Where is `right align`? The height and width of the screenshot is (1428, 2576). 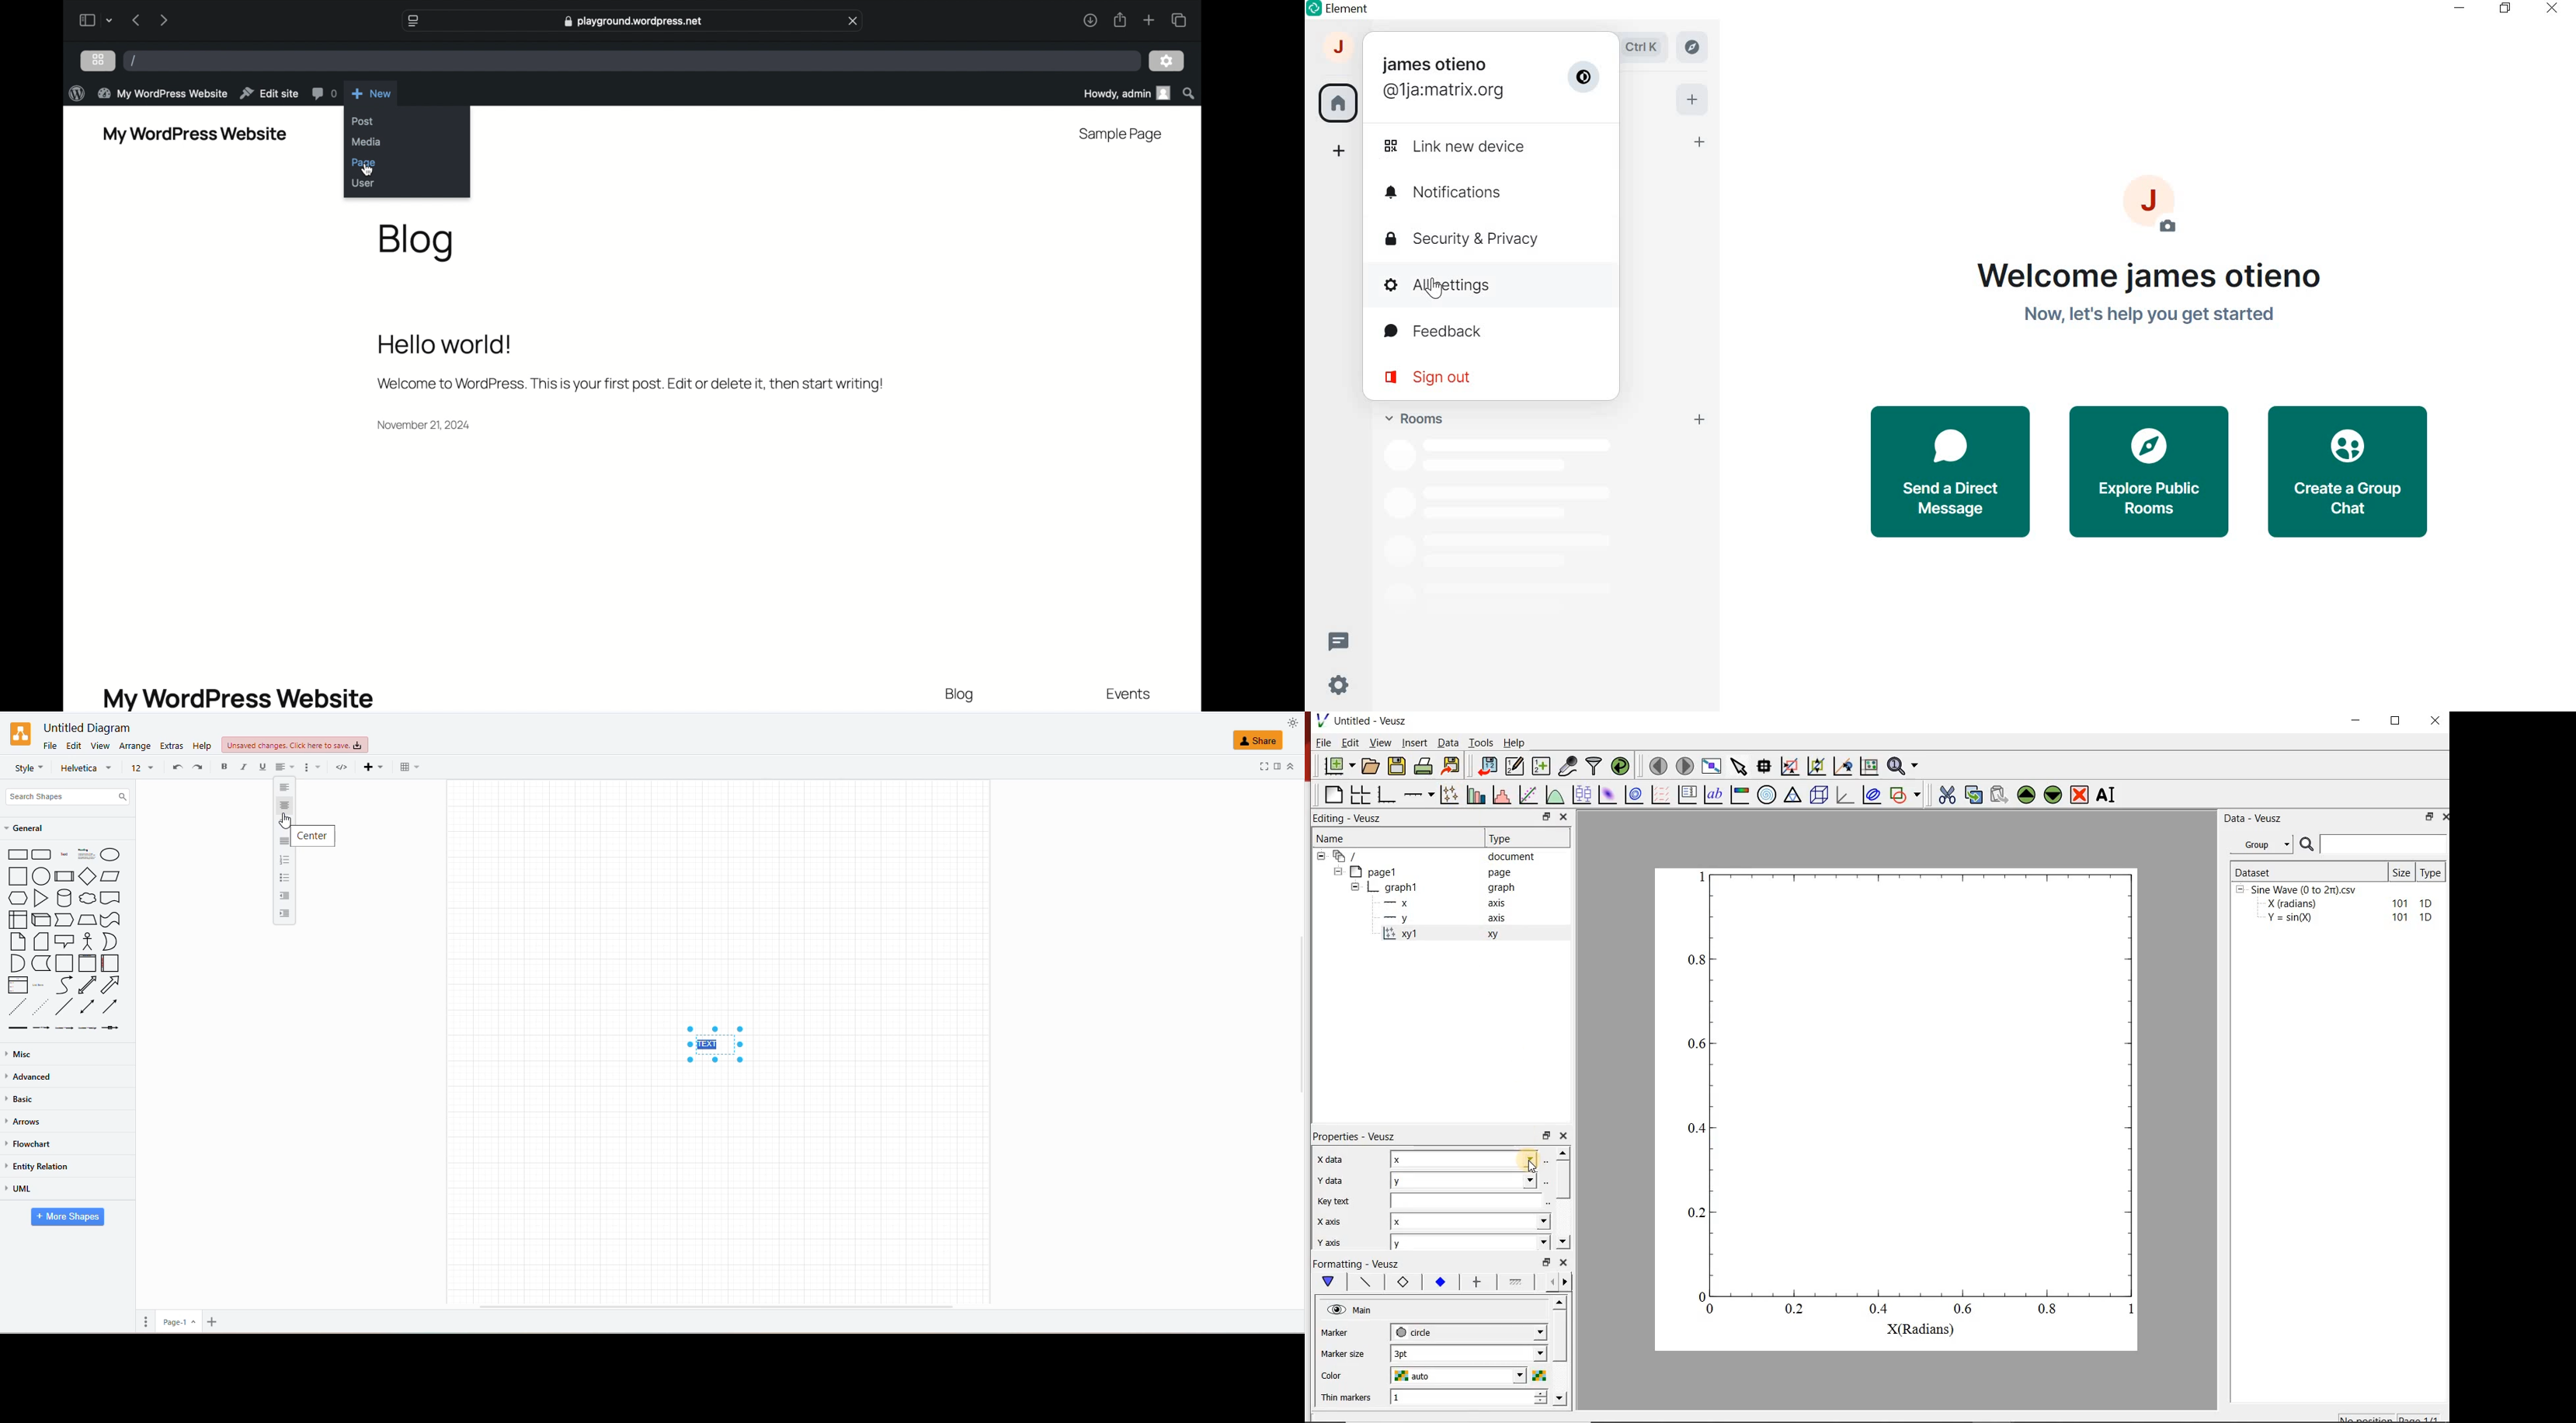
right align is located at coordinates (283, 807).